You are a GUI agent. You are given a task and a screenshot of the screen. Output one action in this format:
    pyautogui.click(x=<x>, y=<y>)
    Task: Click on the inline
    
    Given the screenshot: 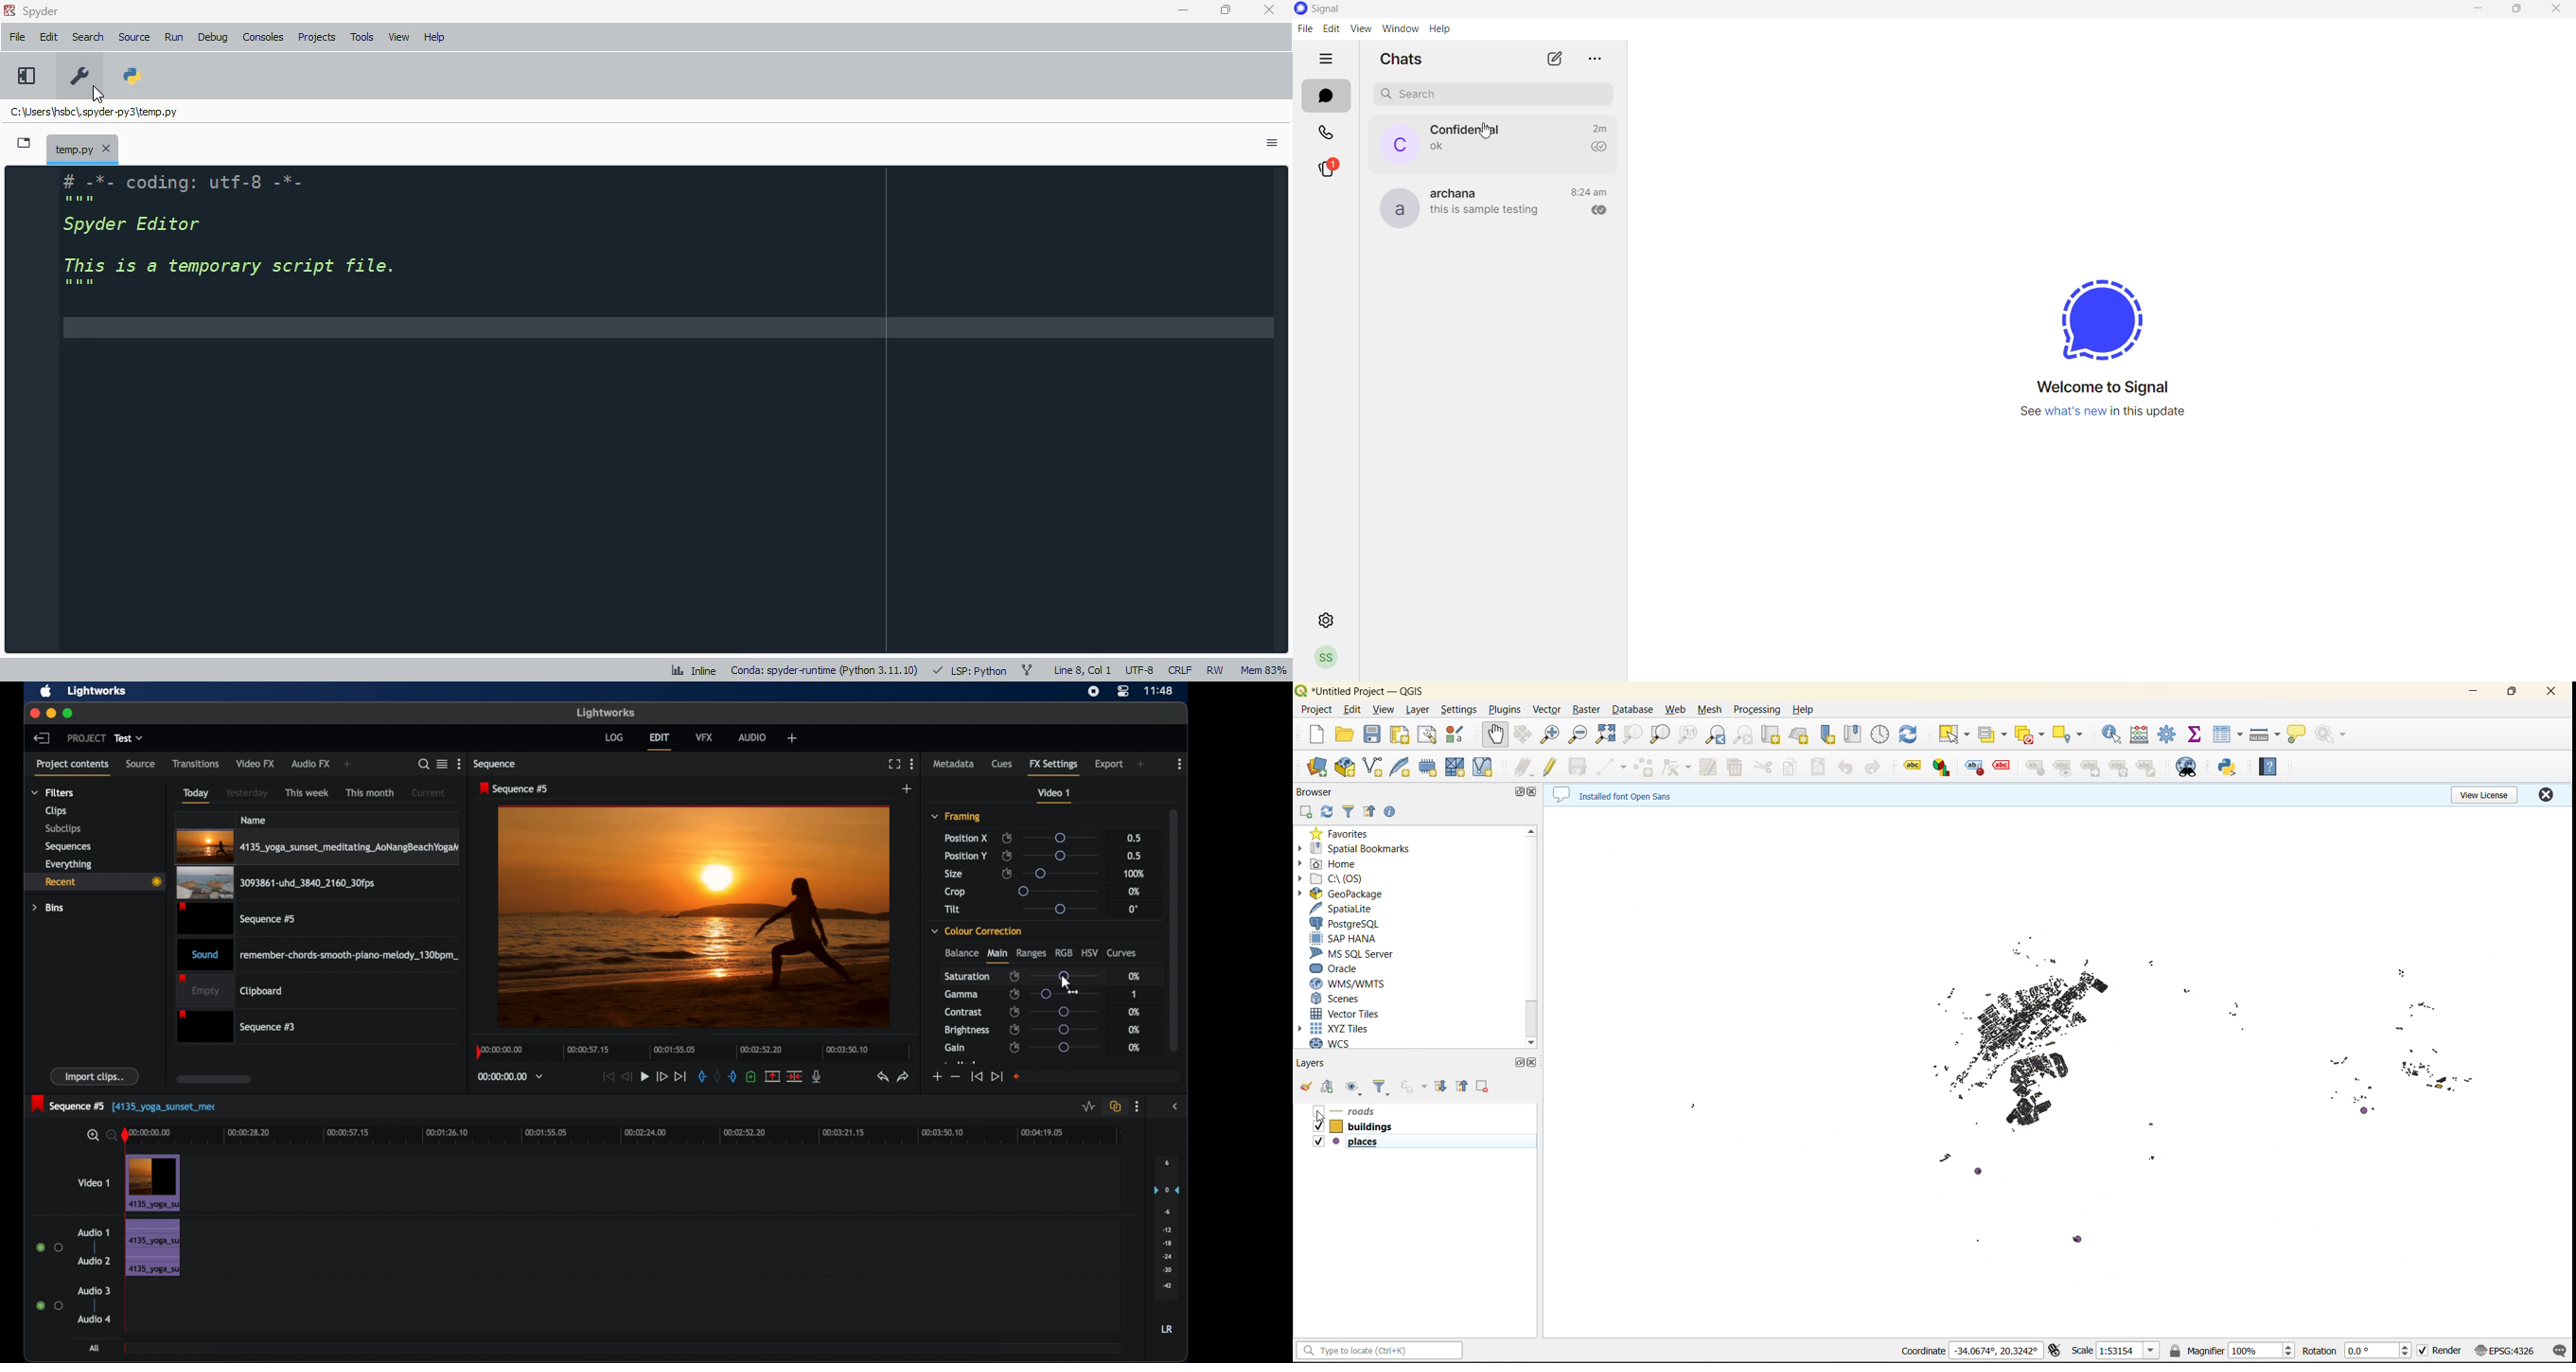 What is the action you would take?
    pyautogui.click(x=694, y=670)
    